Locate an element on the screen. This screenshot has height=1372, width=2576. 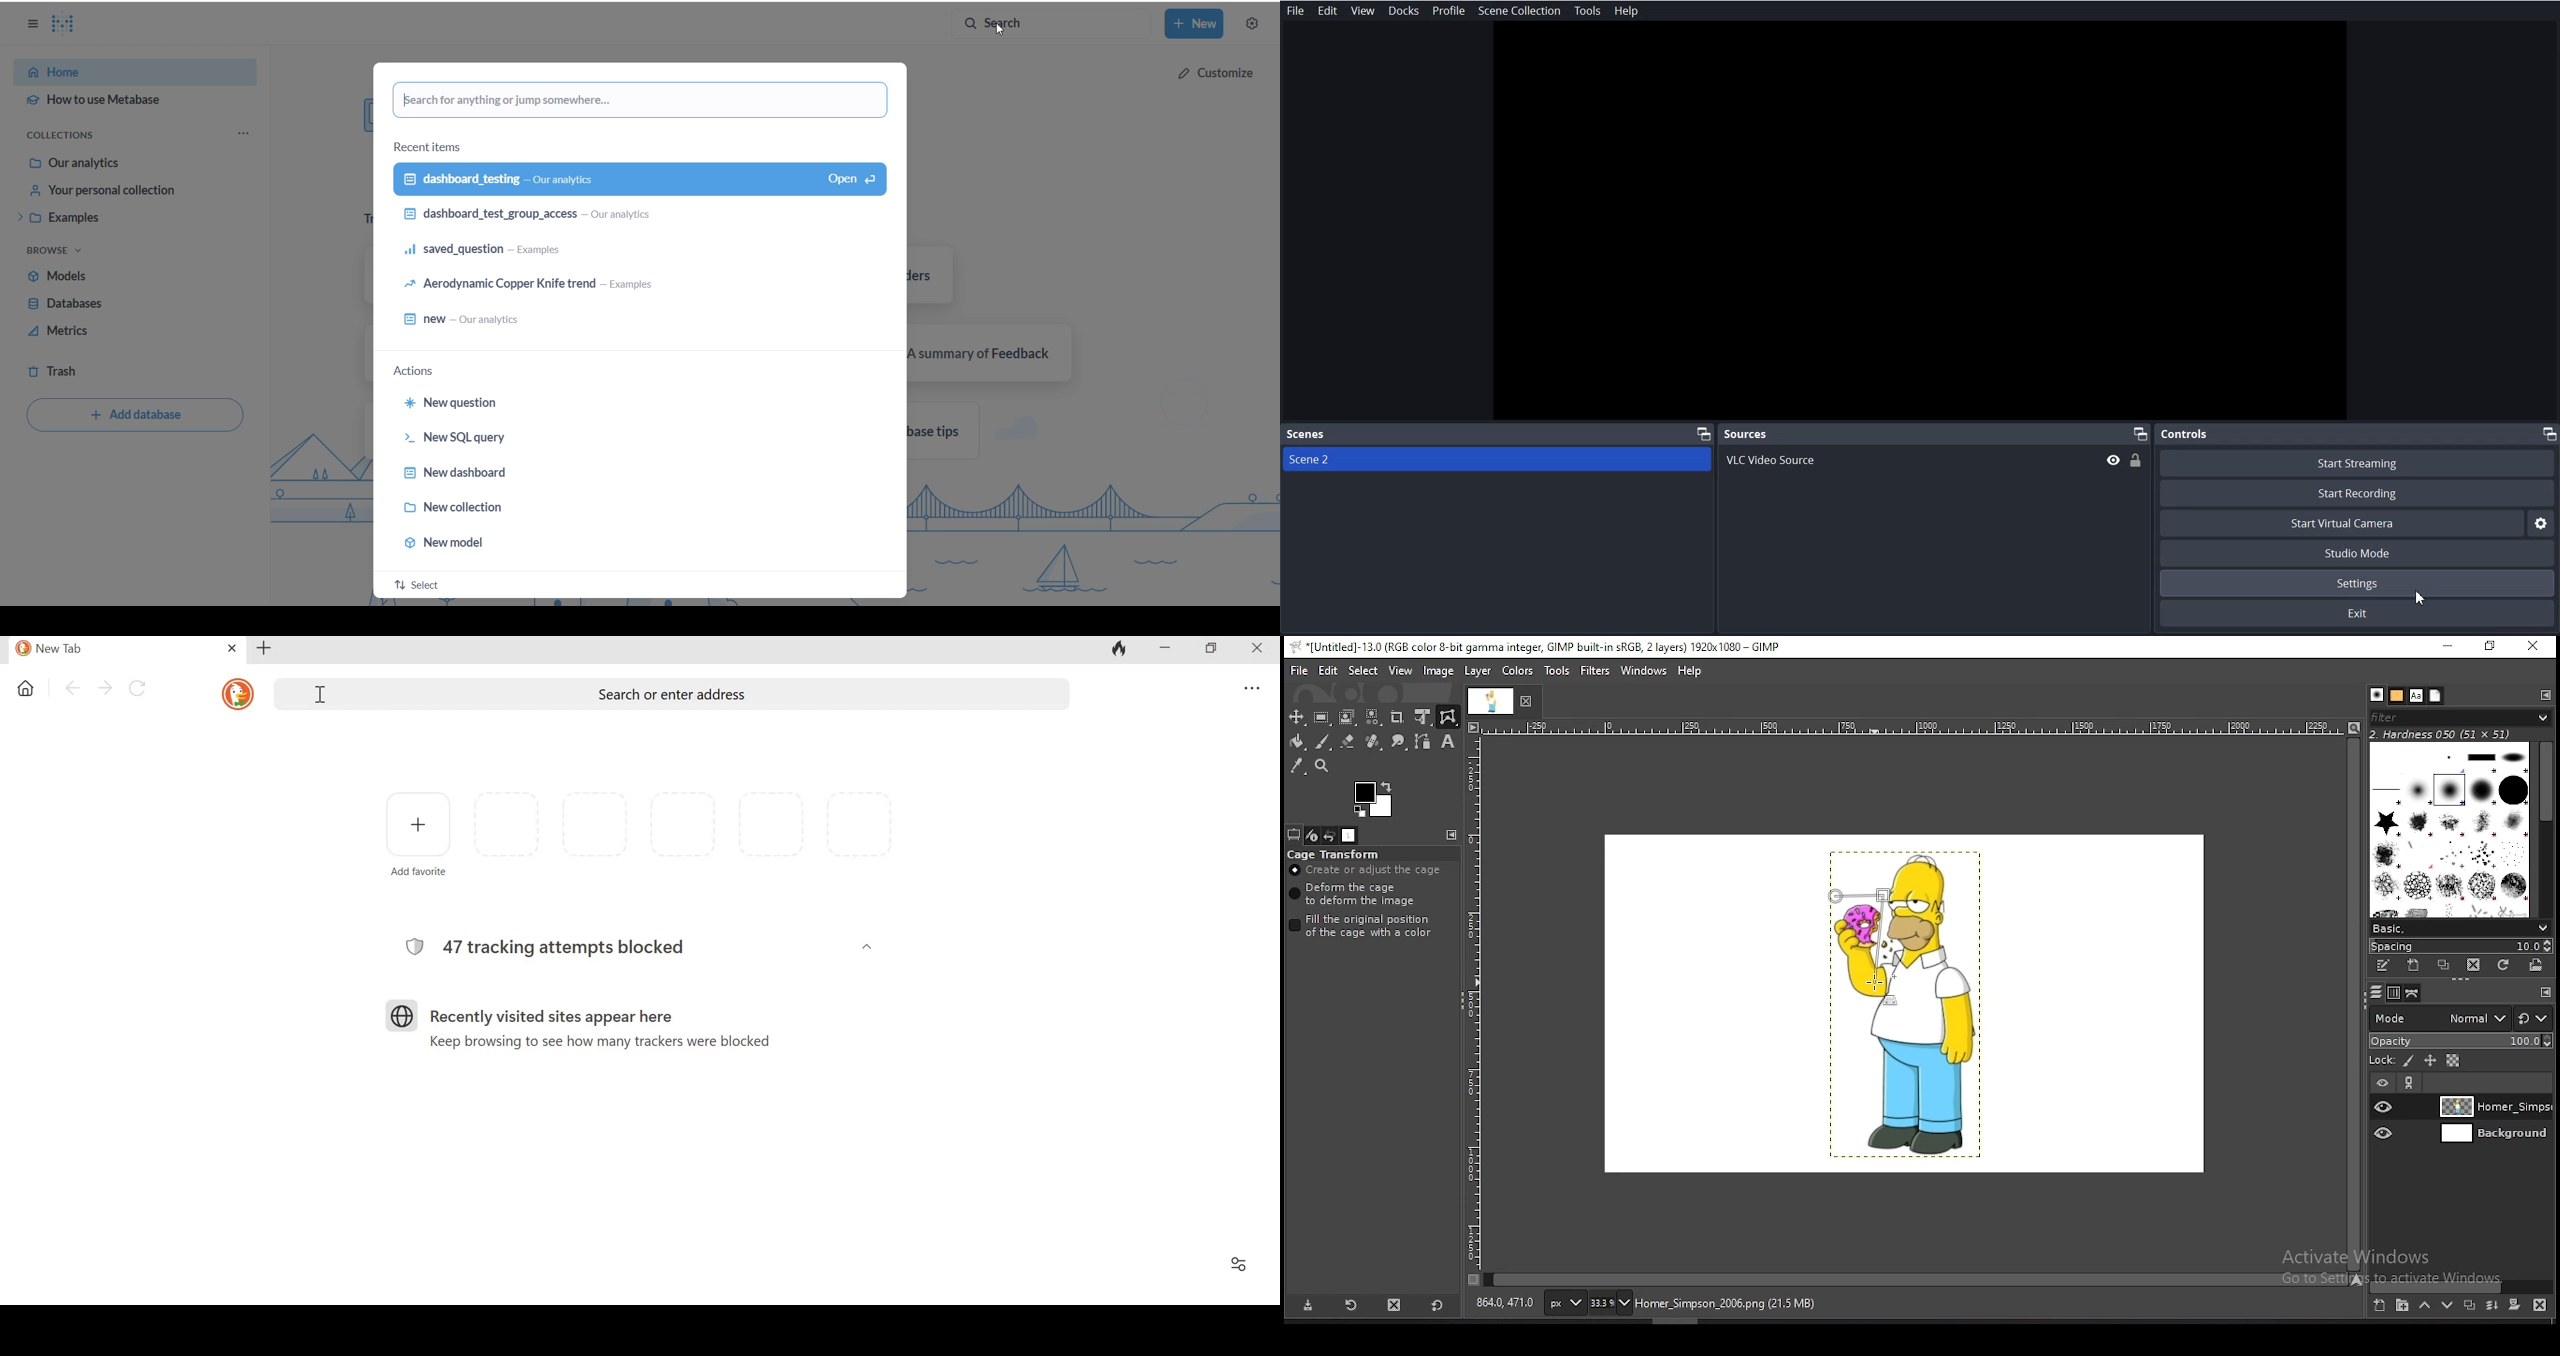
search bar is located at coordinates (642, 100).